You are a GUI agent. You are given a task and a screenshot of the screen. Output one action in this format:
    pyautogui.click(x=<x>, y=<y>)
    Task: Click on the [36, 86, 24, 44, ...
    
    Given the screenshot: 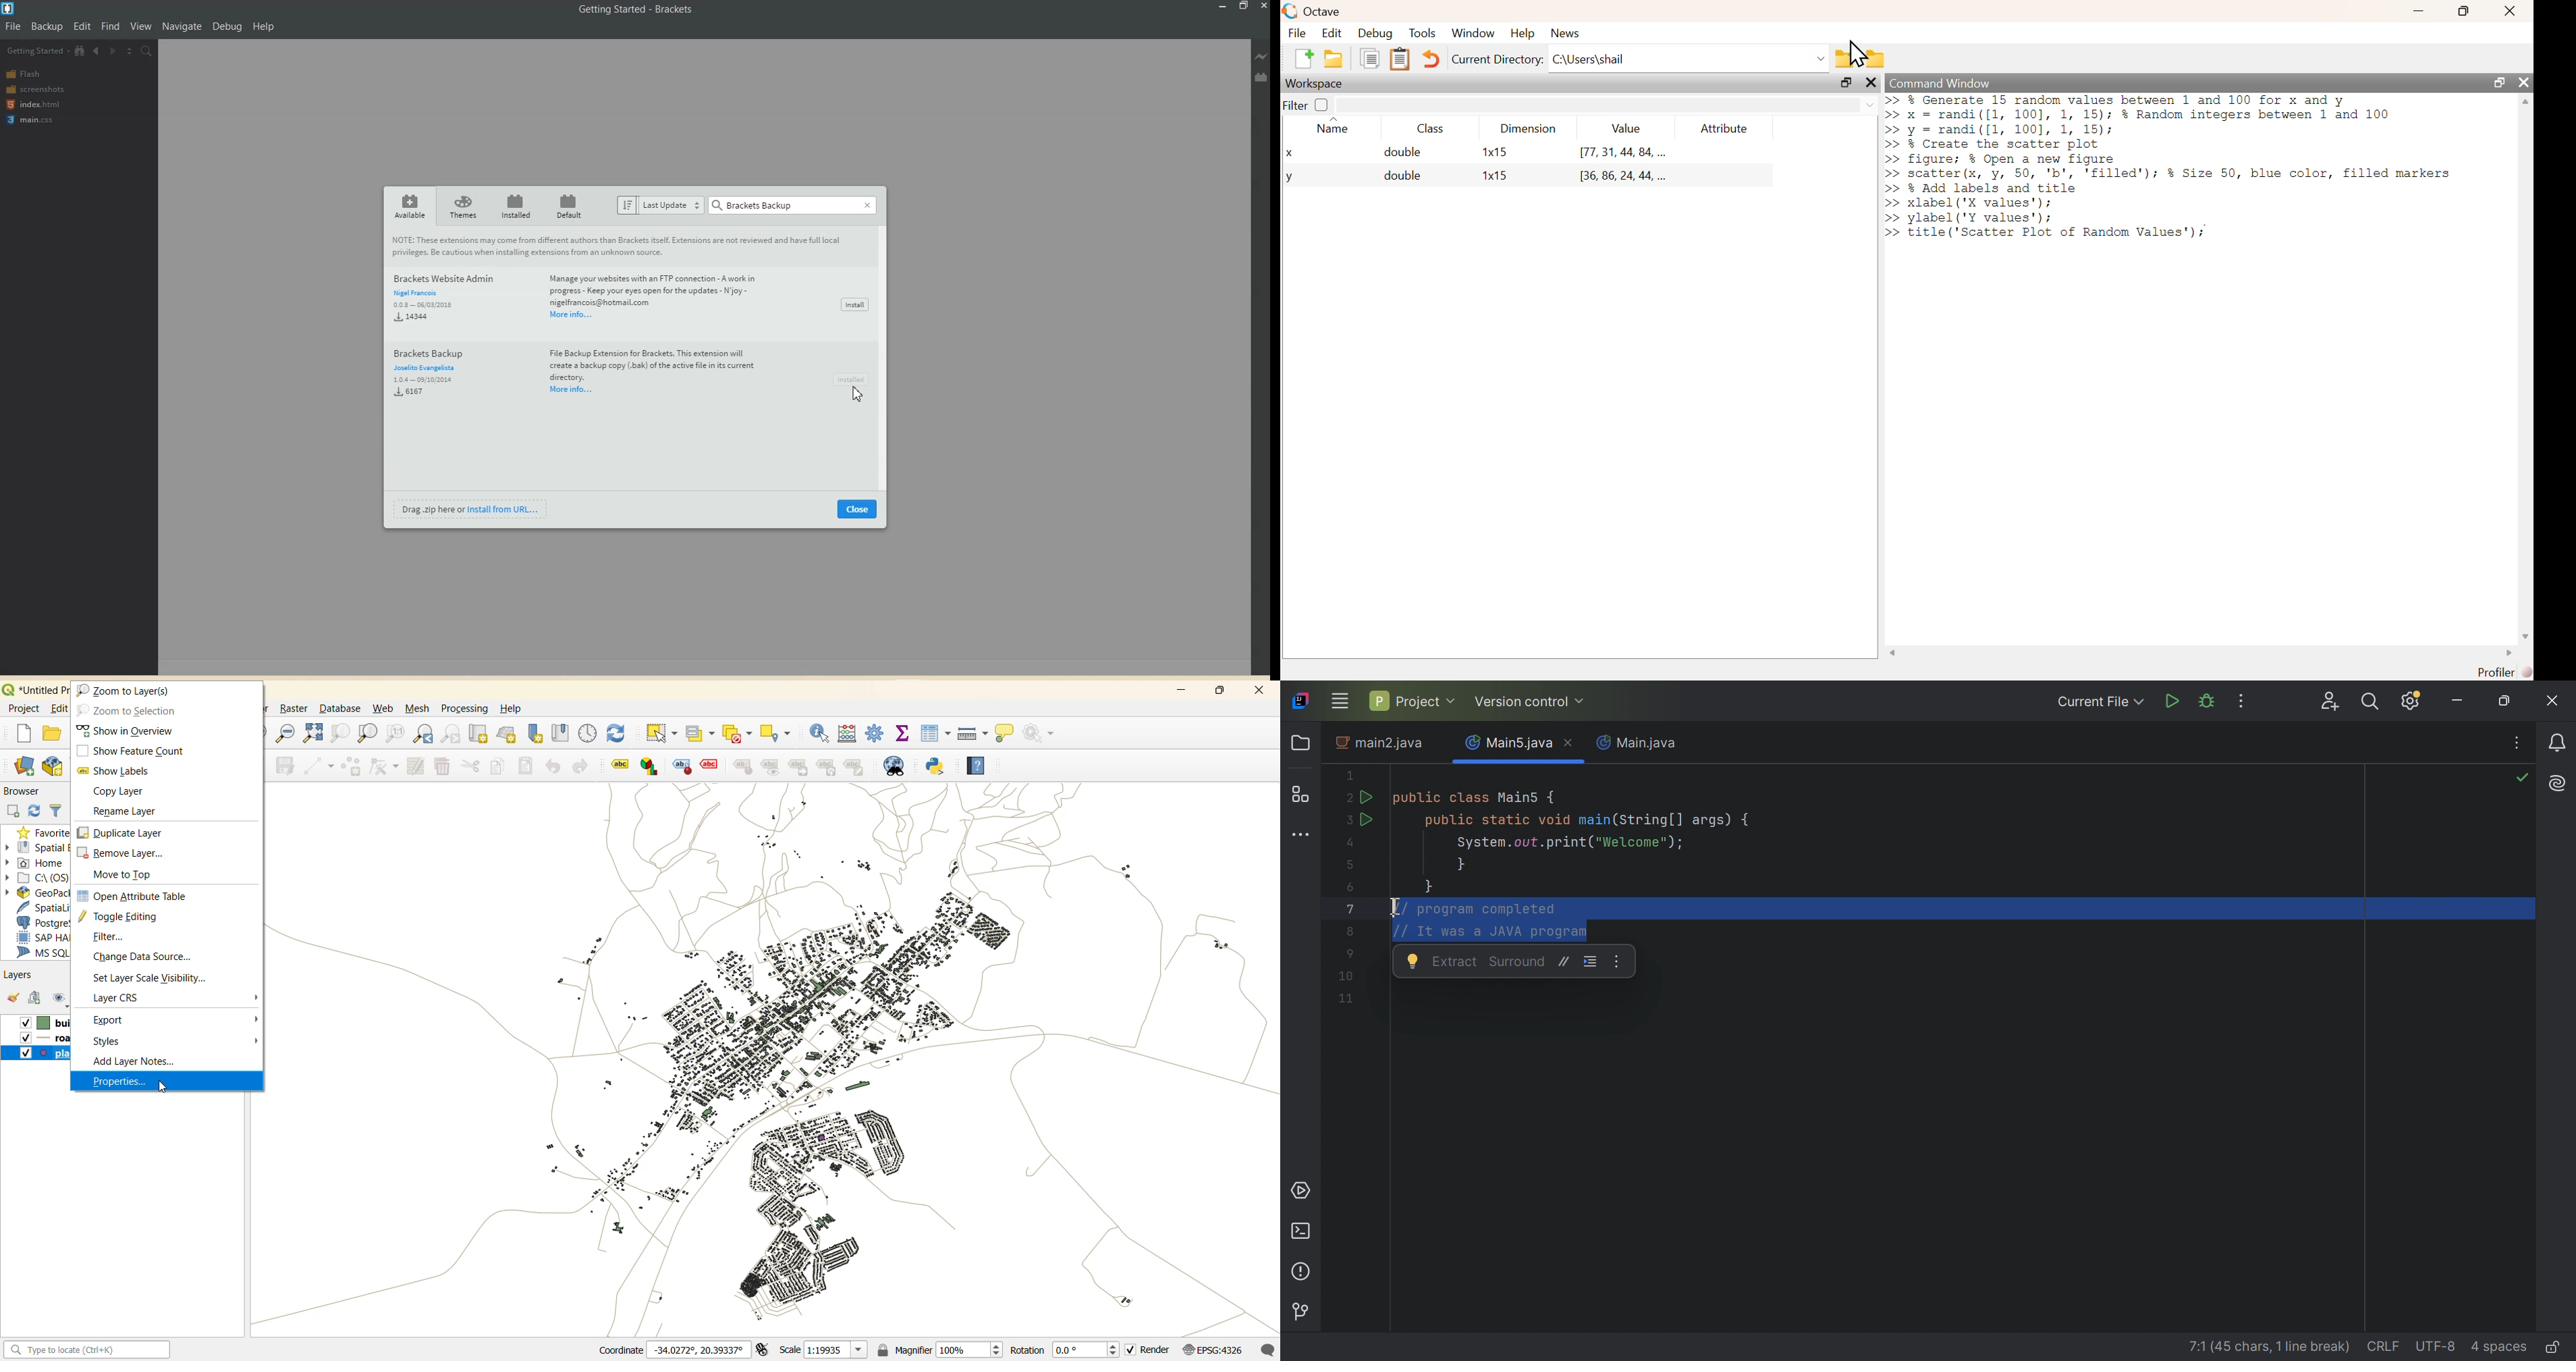 What is the action you would take?
    pyautogui.click(x=1625, y=176)
    